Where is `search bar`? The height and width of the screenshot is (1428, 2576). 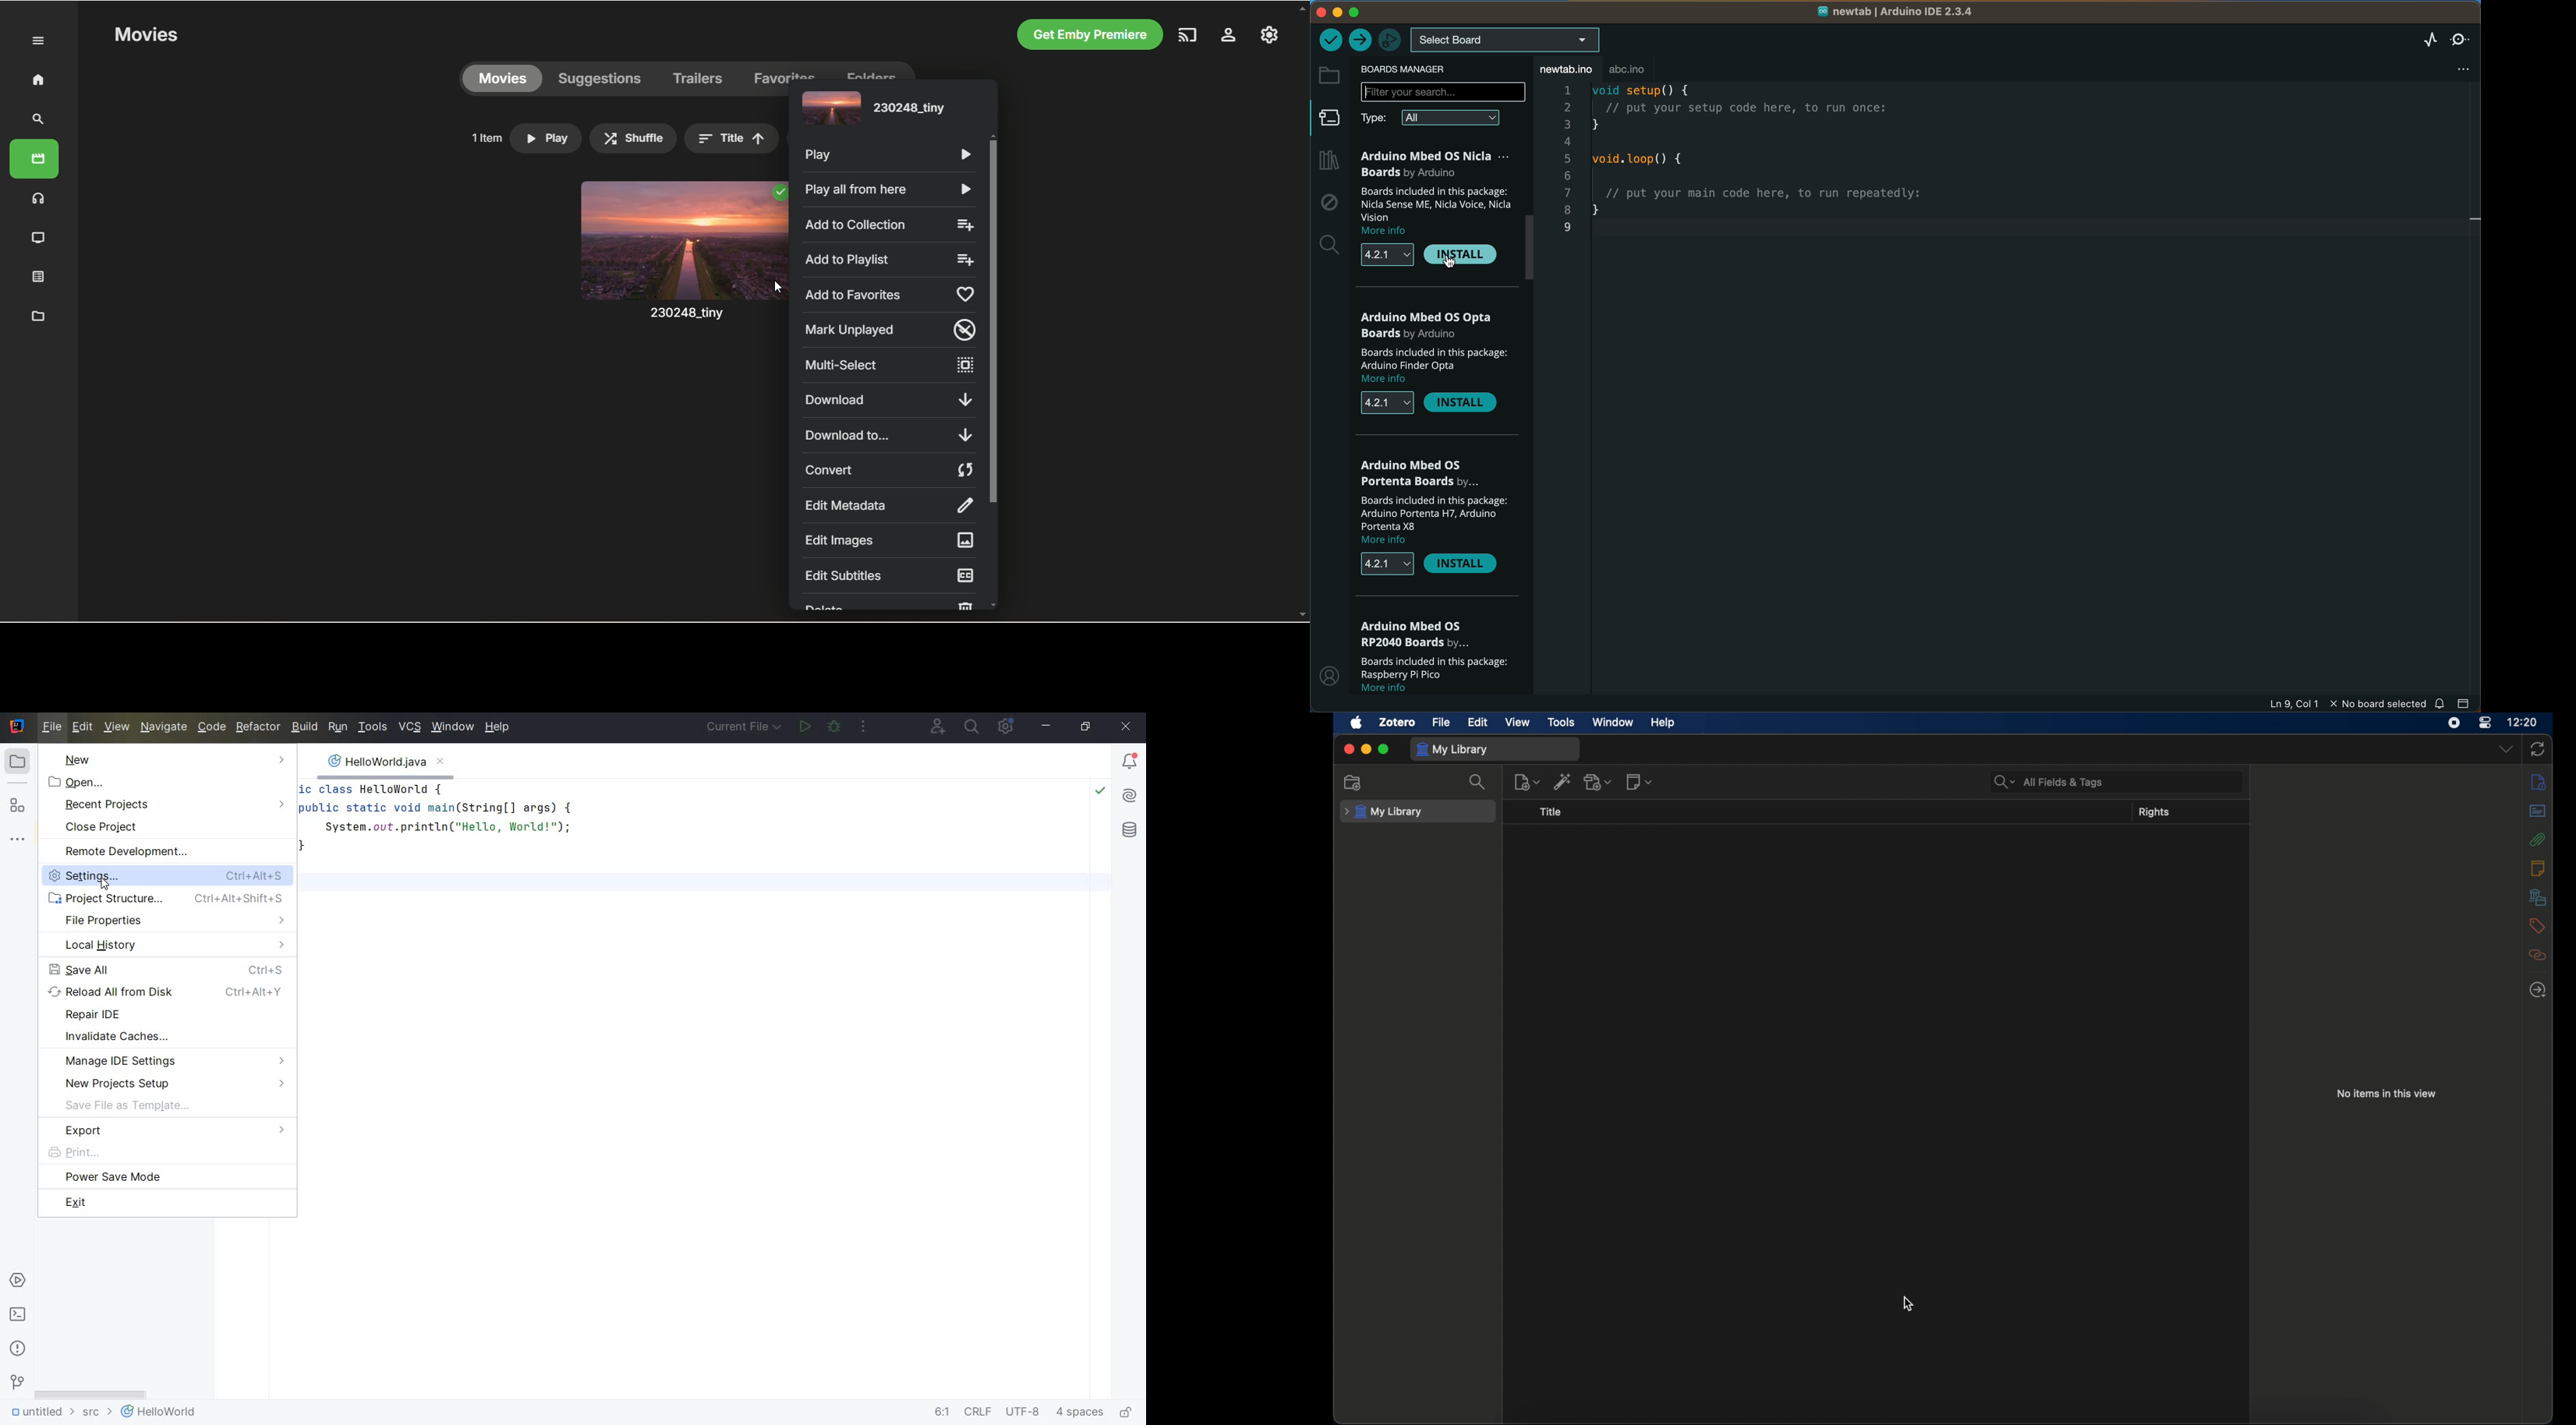 search bar is located at coordinates (2048, 782).